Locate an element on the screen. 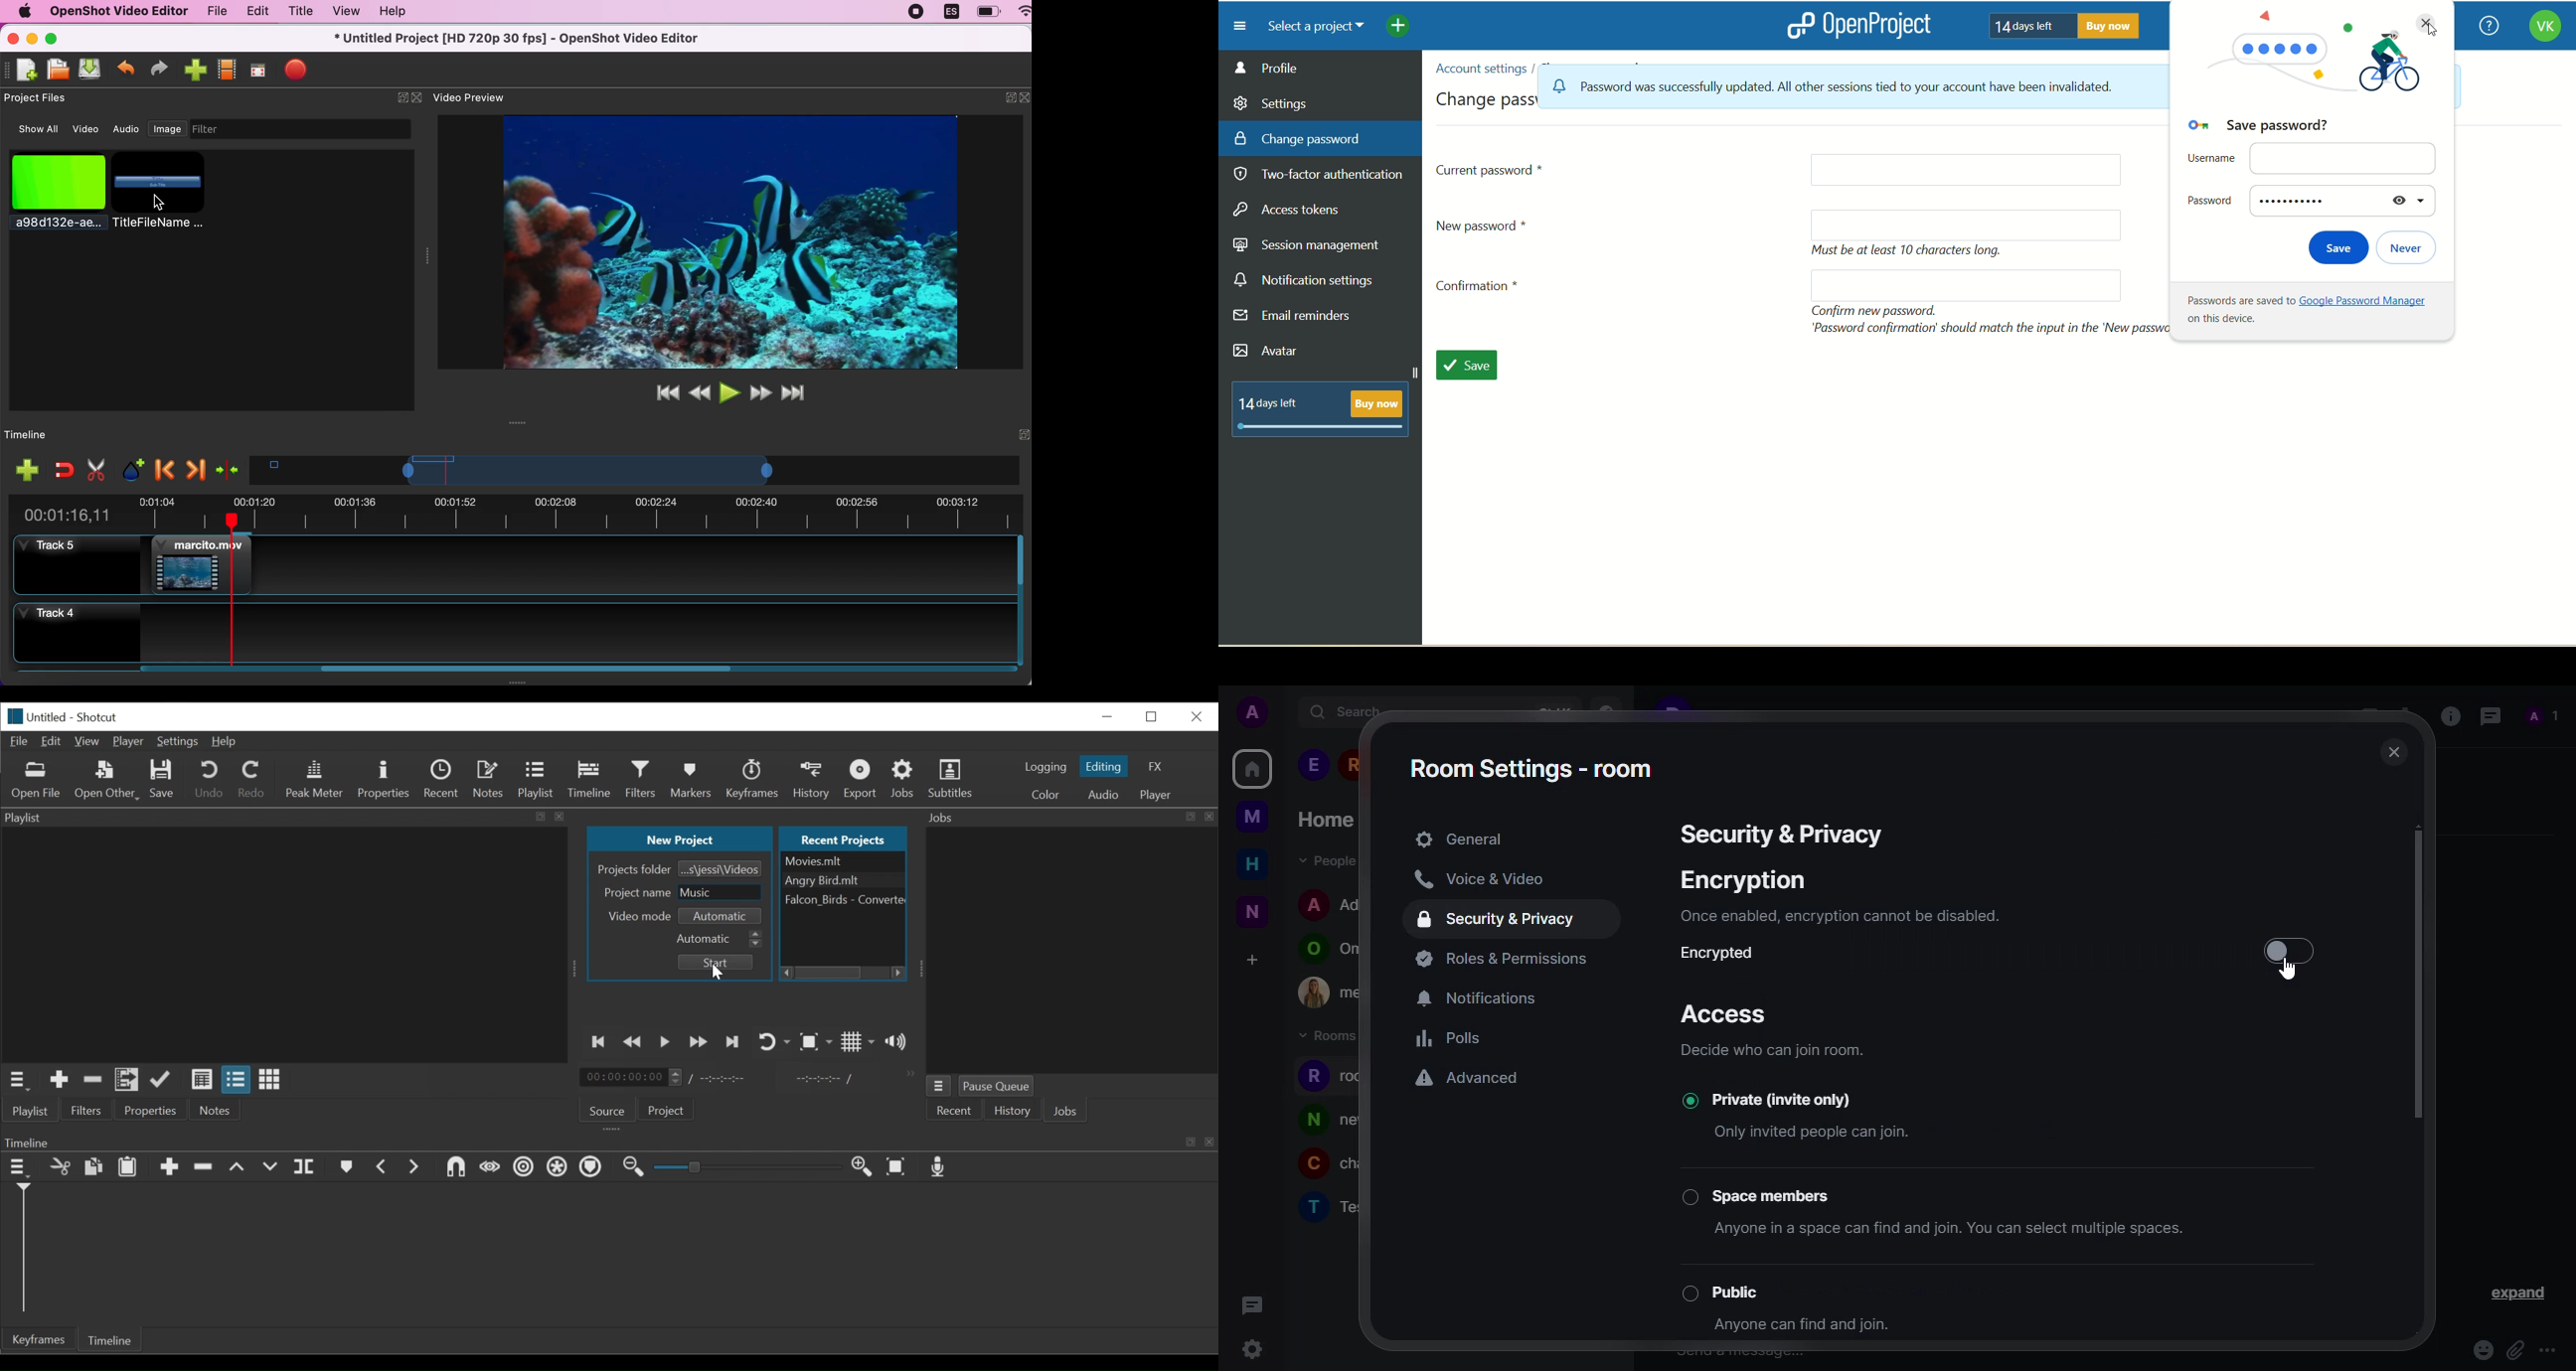  new is located at coordinates (1252, 911).